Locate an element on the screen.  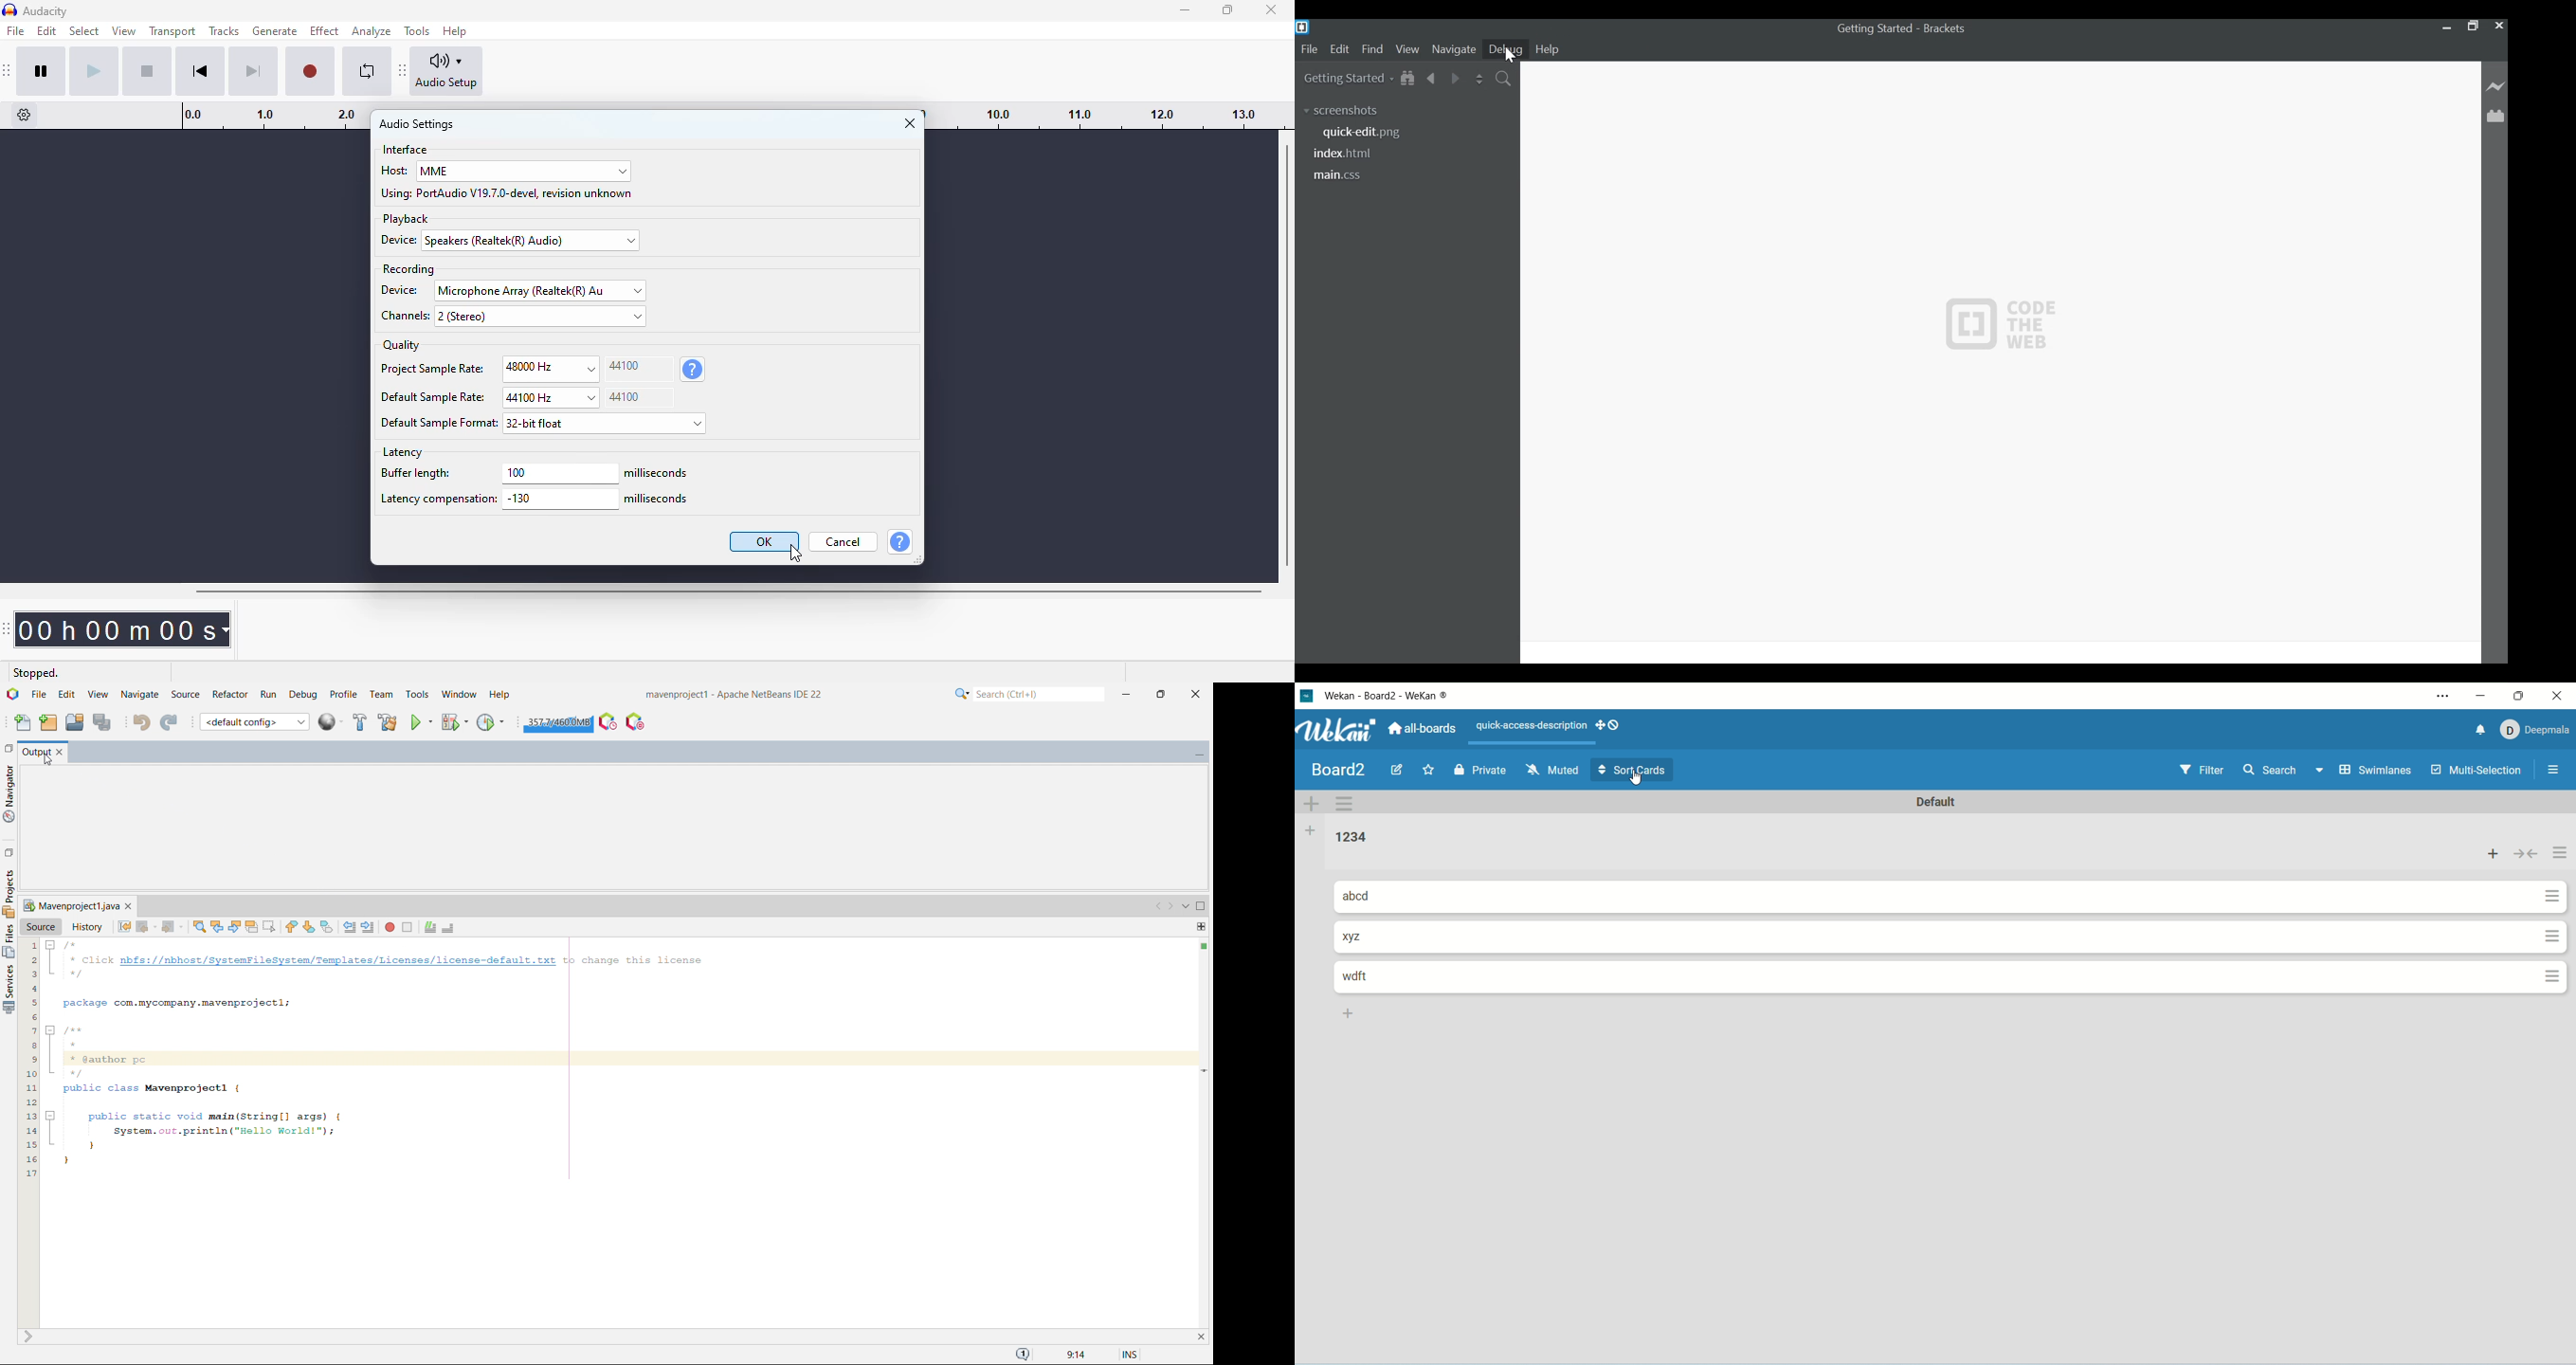
default sample rate is located at coordinates (433, 398).